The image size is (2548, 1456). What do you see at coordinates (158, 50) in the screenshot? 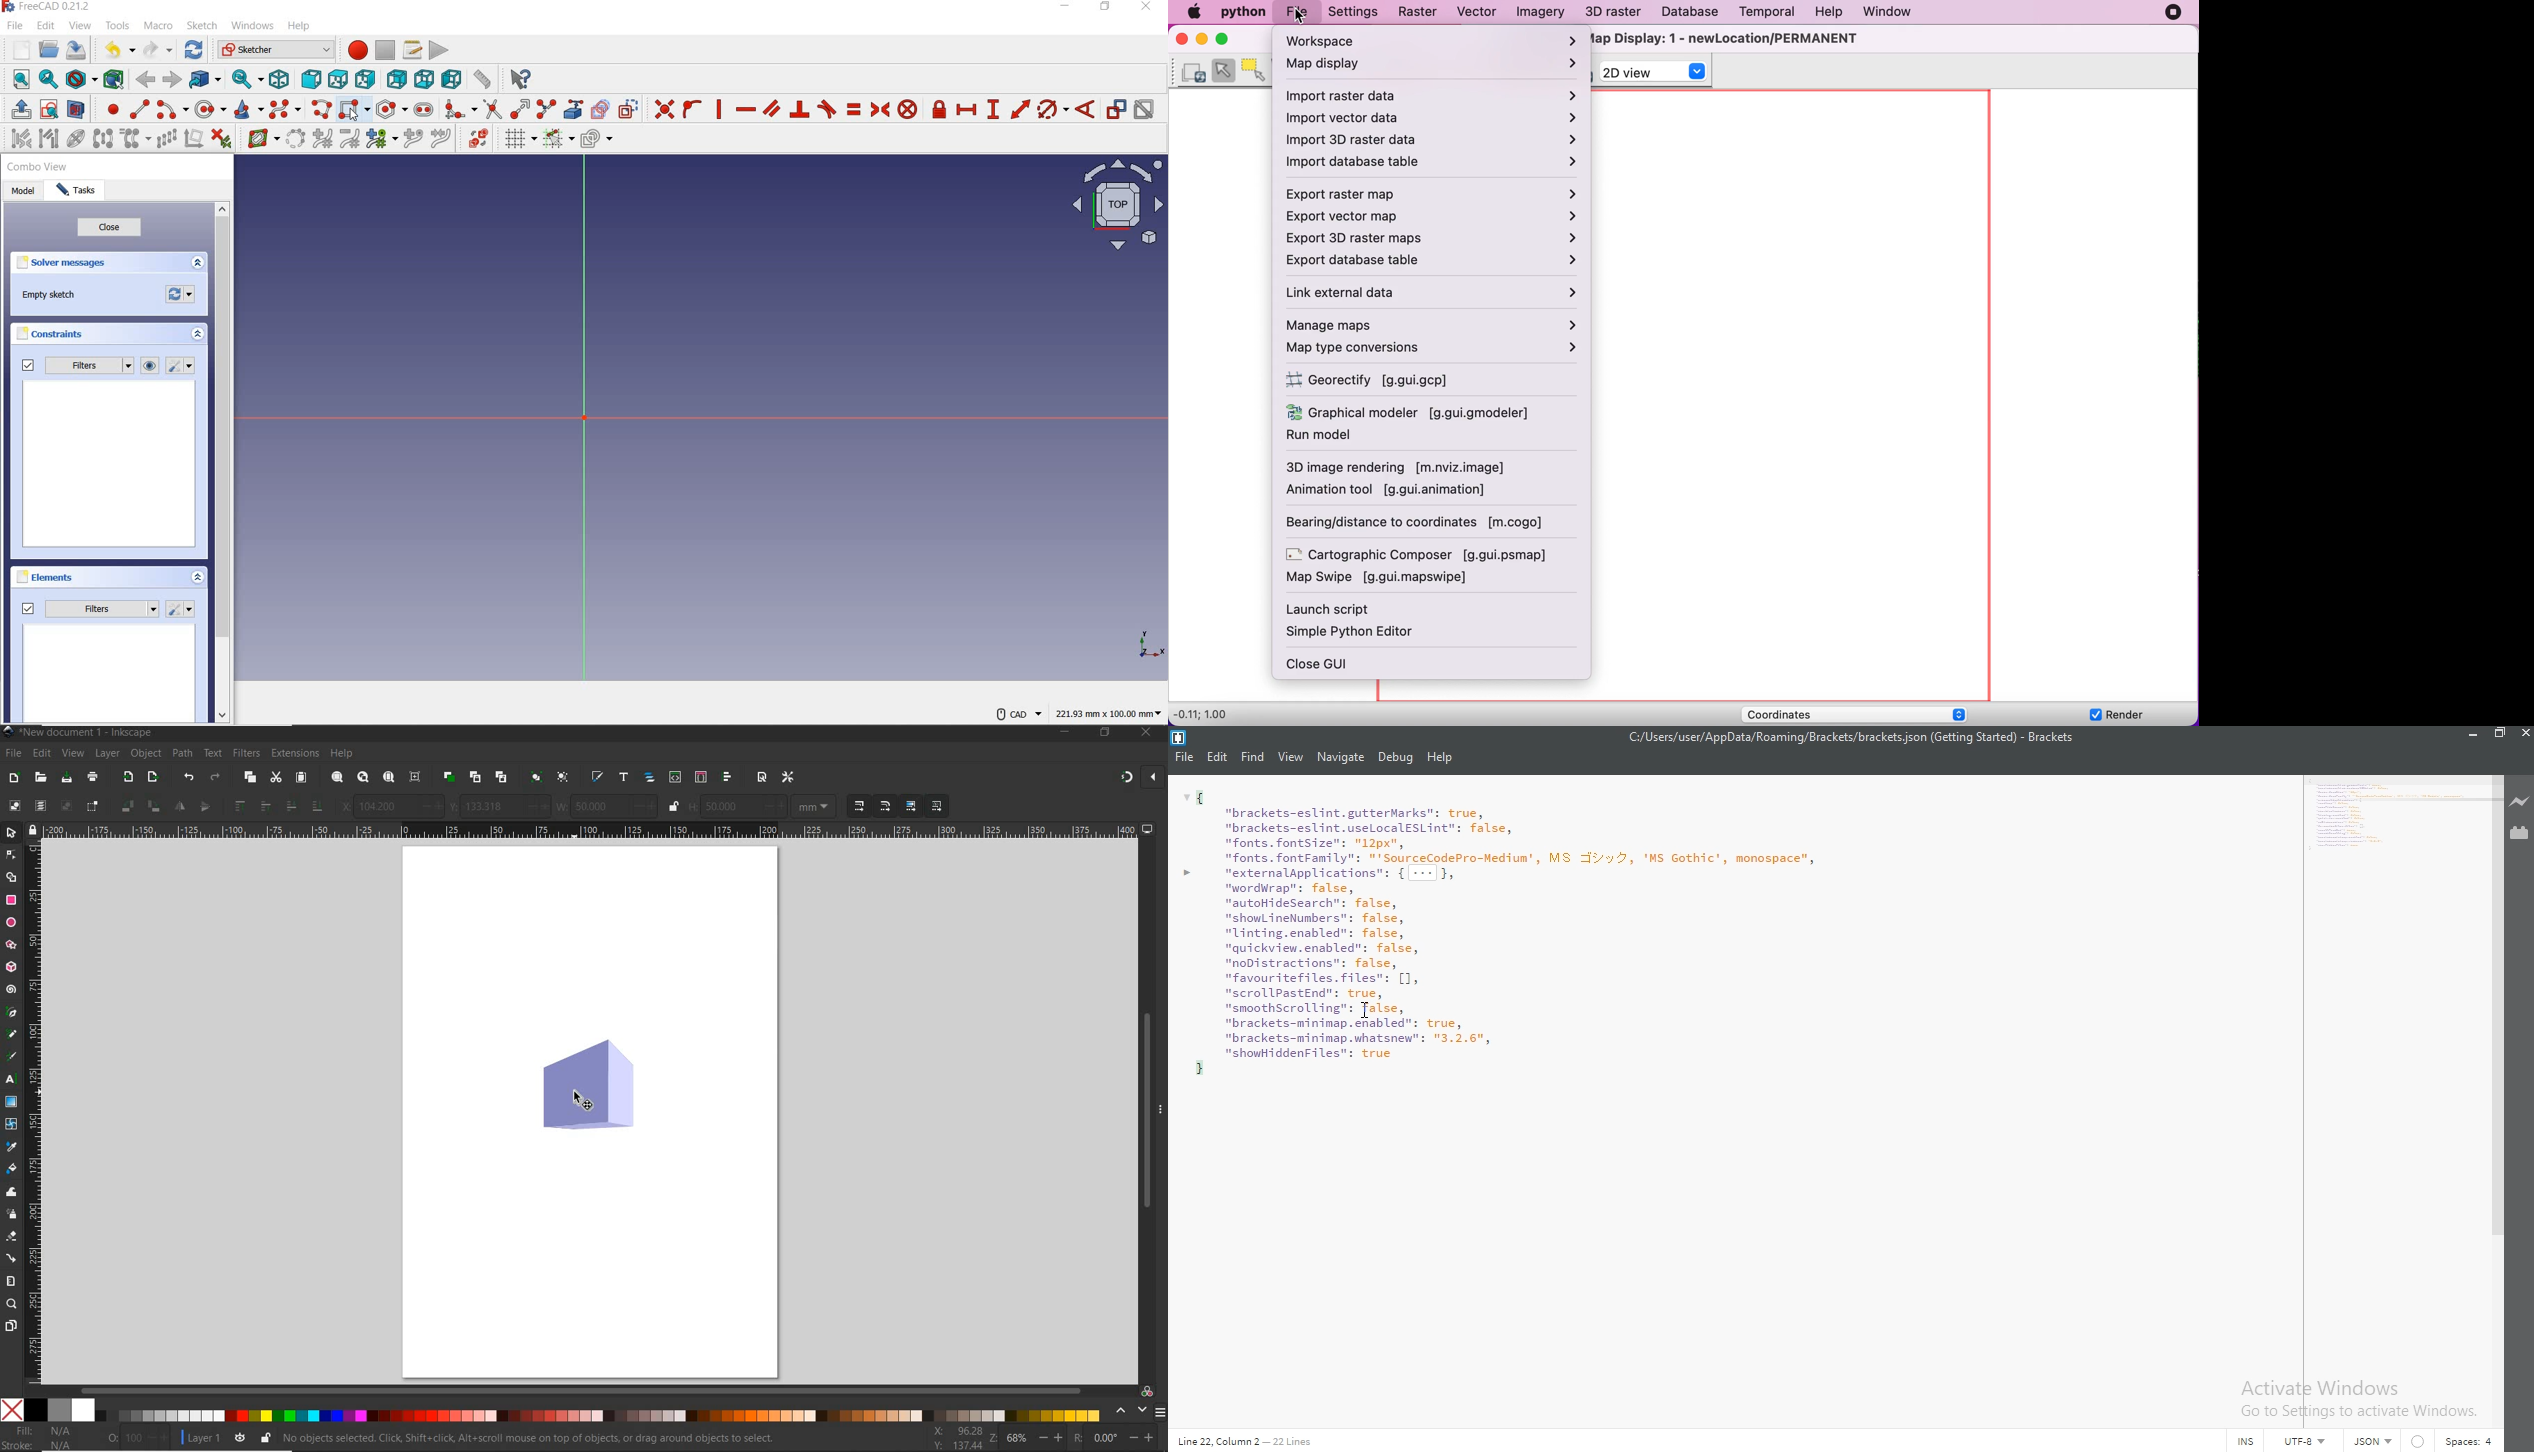
I see `redo` at bounding box center [158, 50].